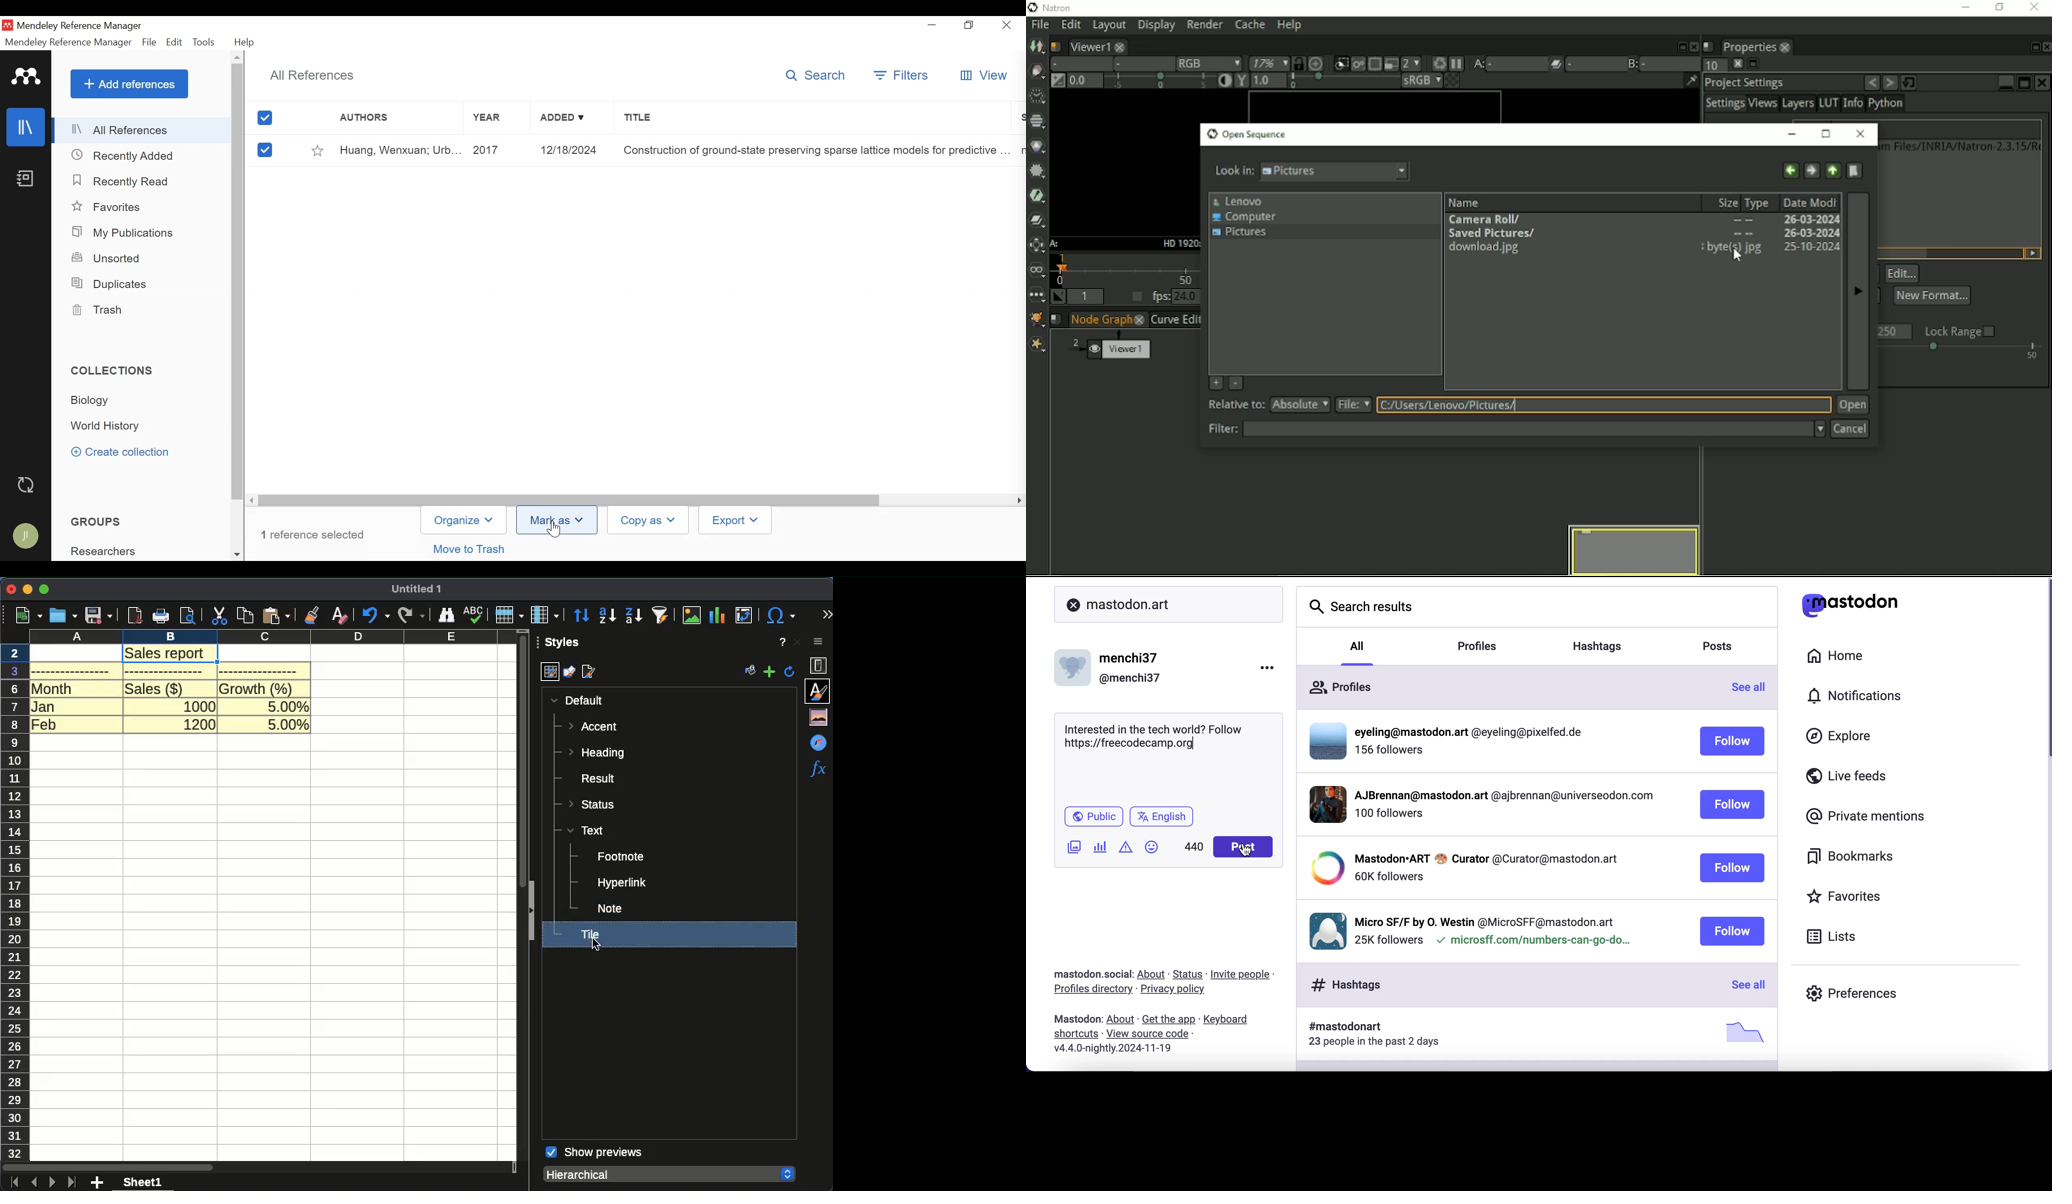  What do you see at coordinates (205, 42) in the screenshot?
I see `Tools` at bounding box center [205, 42].